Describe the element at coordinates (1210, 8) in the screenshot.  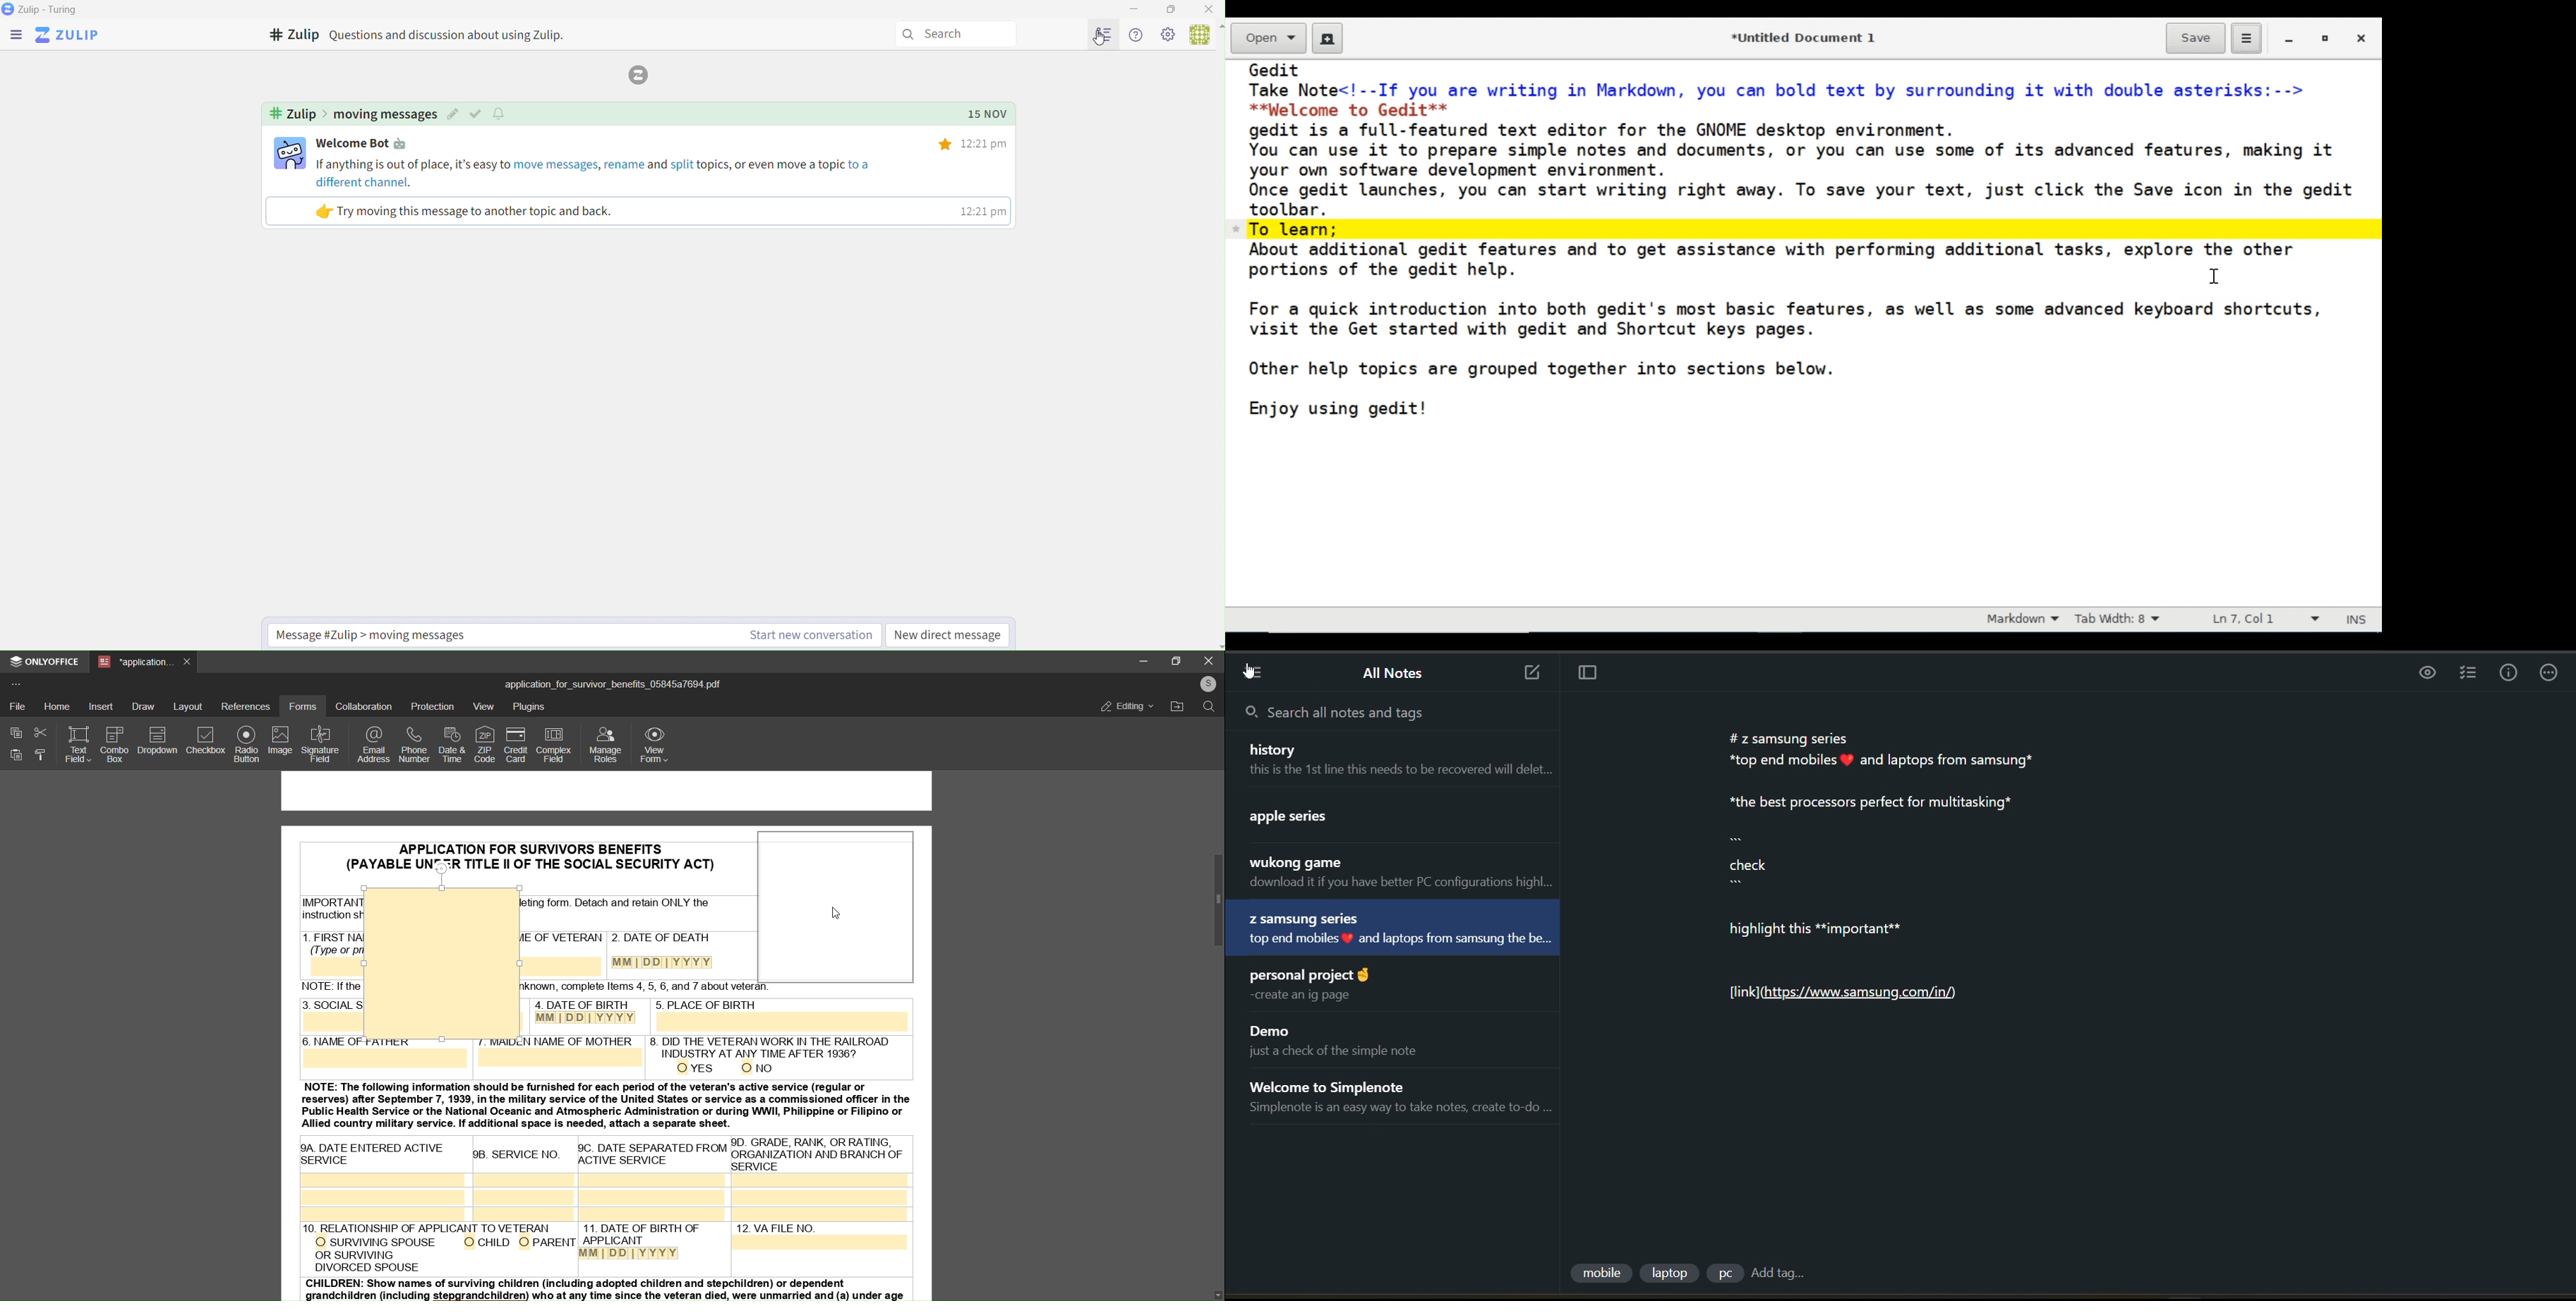
I see `Close` at that location.